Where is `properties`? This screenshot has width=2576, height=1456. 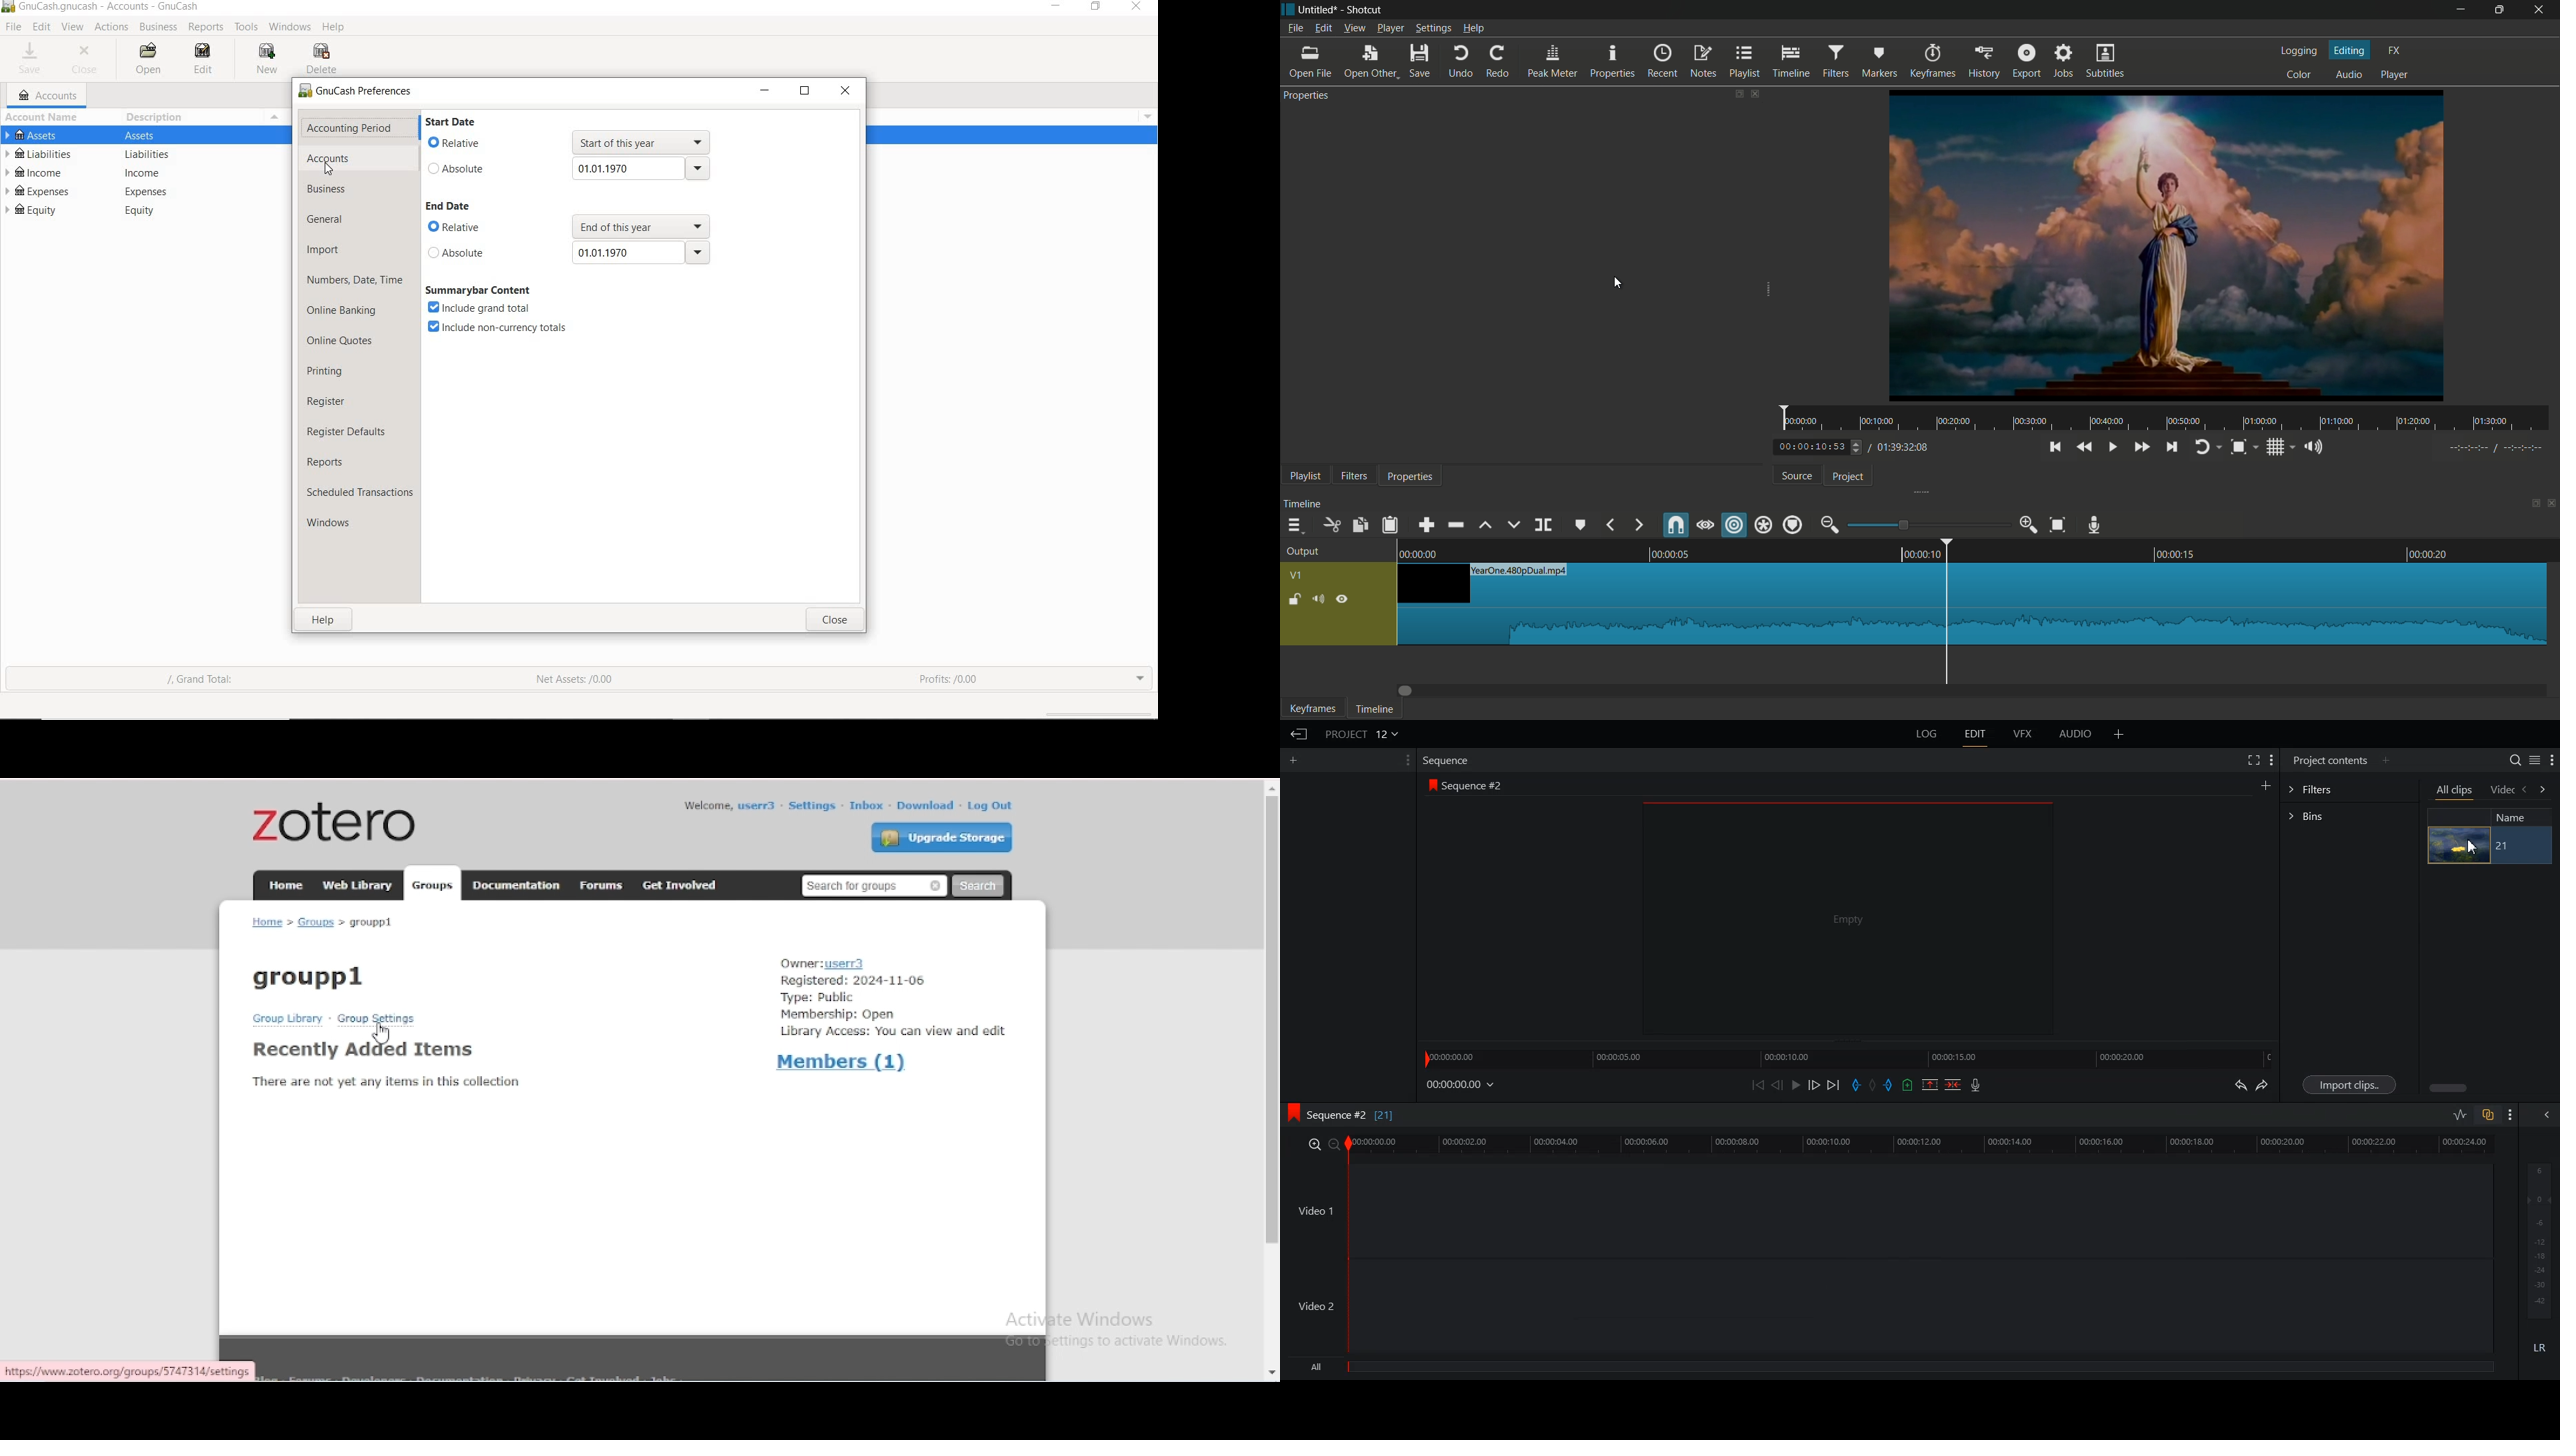 properties is located at coordinates (1306, 95).